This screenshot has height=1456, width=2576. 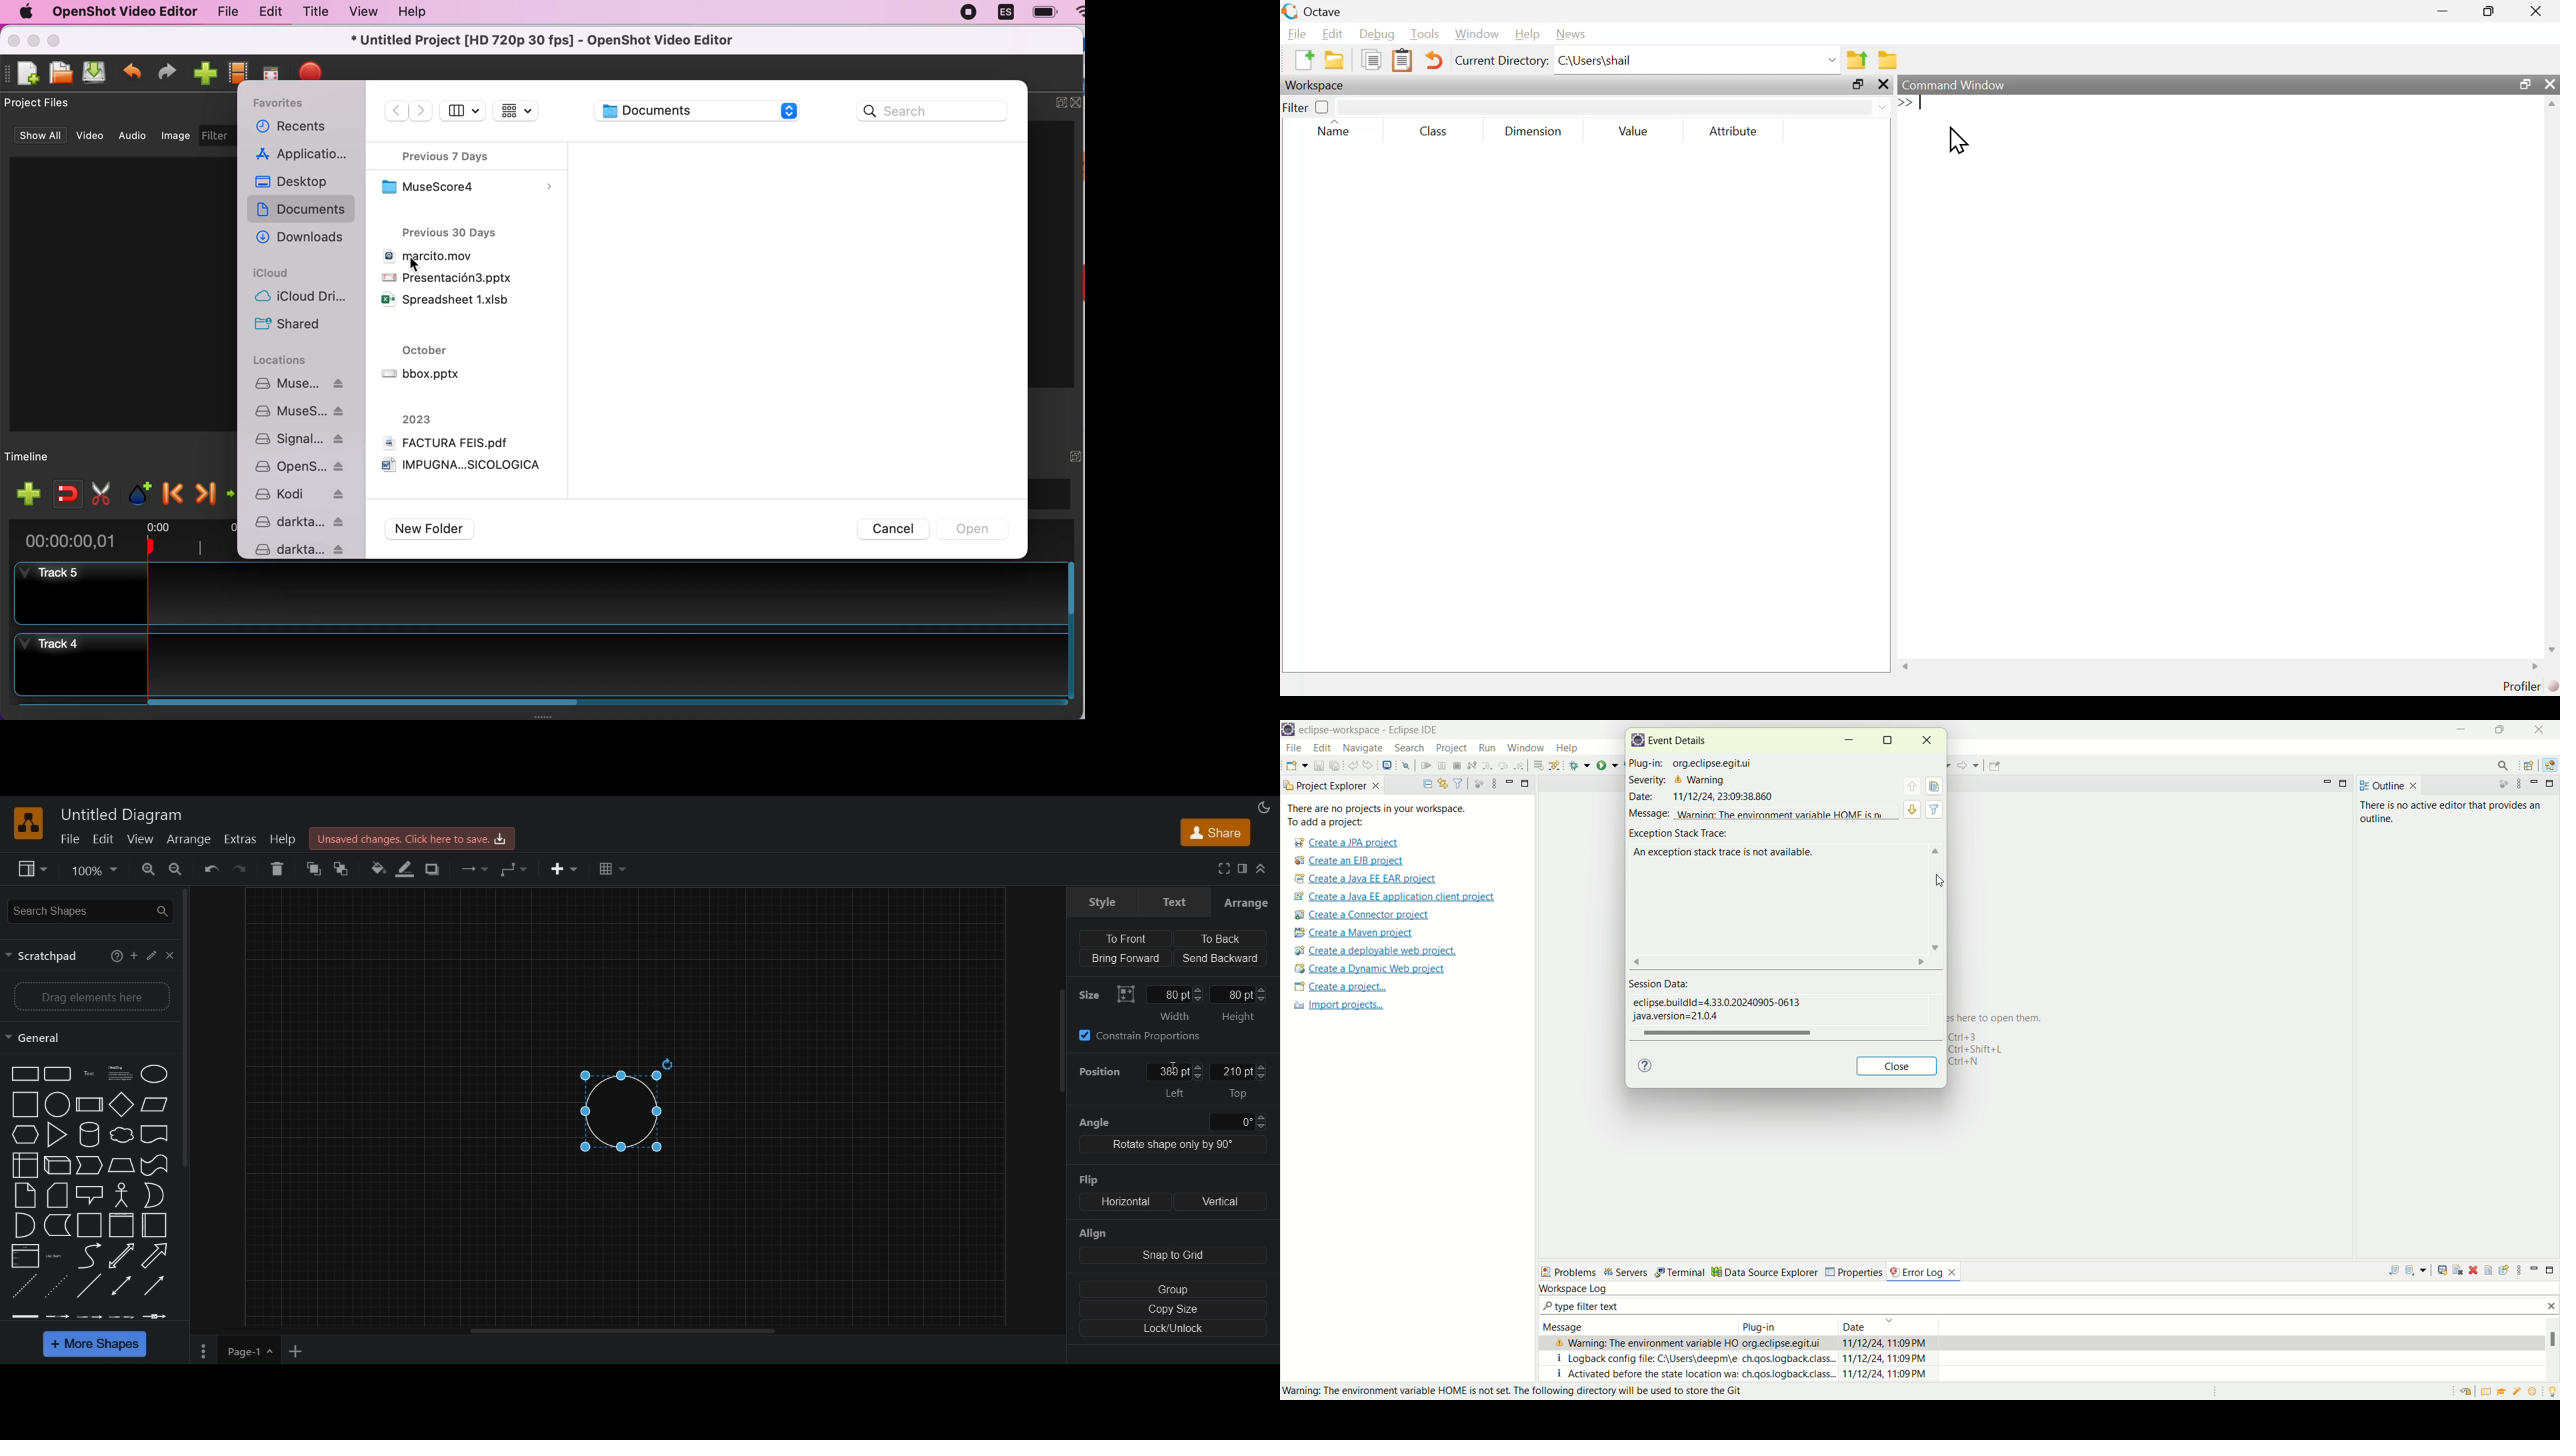 What do you see at coordinates (1091, 1179) in the screenshot?
I see `flip` at bounding box center [1091, 1179].